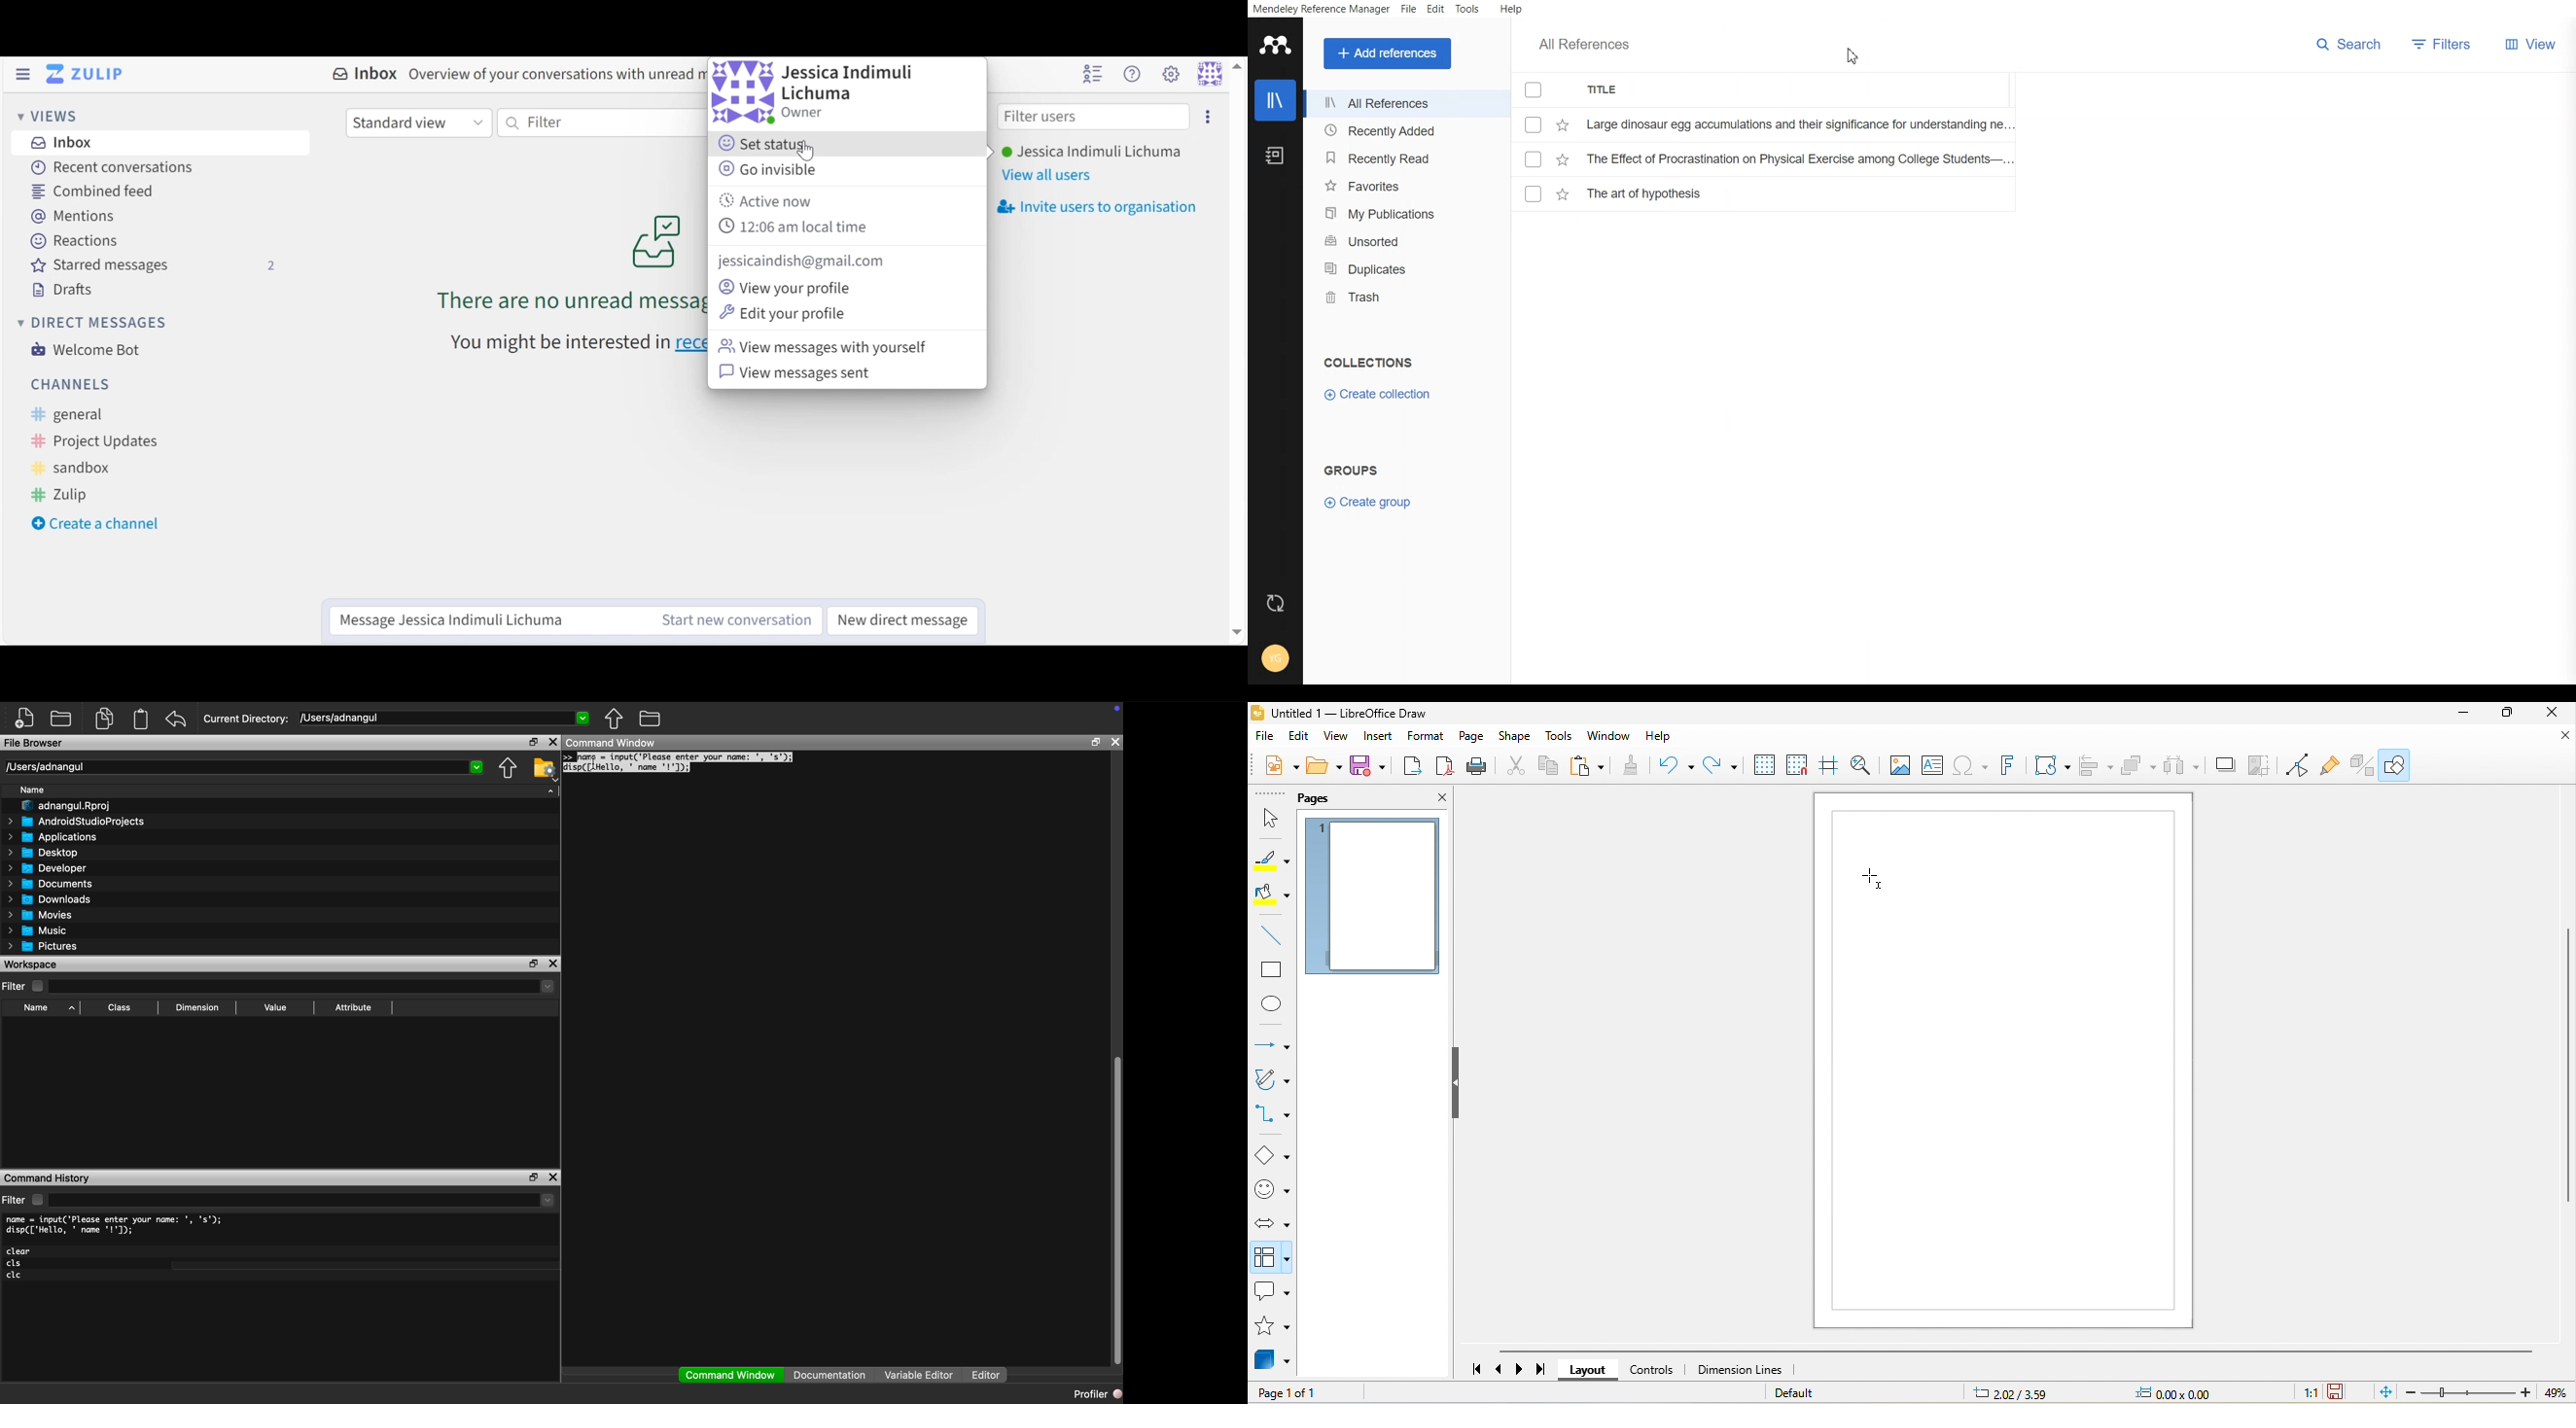 The height and width of the screenshot is (1428, 2576). What do you see at coordinates (1394, 104) in the screenshot?
I see `All References` at bounding box center [1394, 104].